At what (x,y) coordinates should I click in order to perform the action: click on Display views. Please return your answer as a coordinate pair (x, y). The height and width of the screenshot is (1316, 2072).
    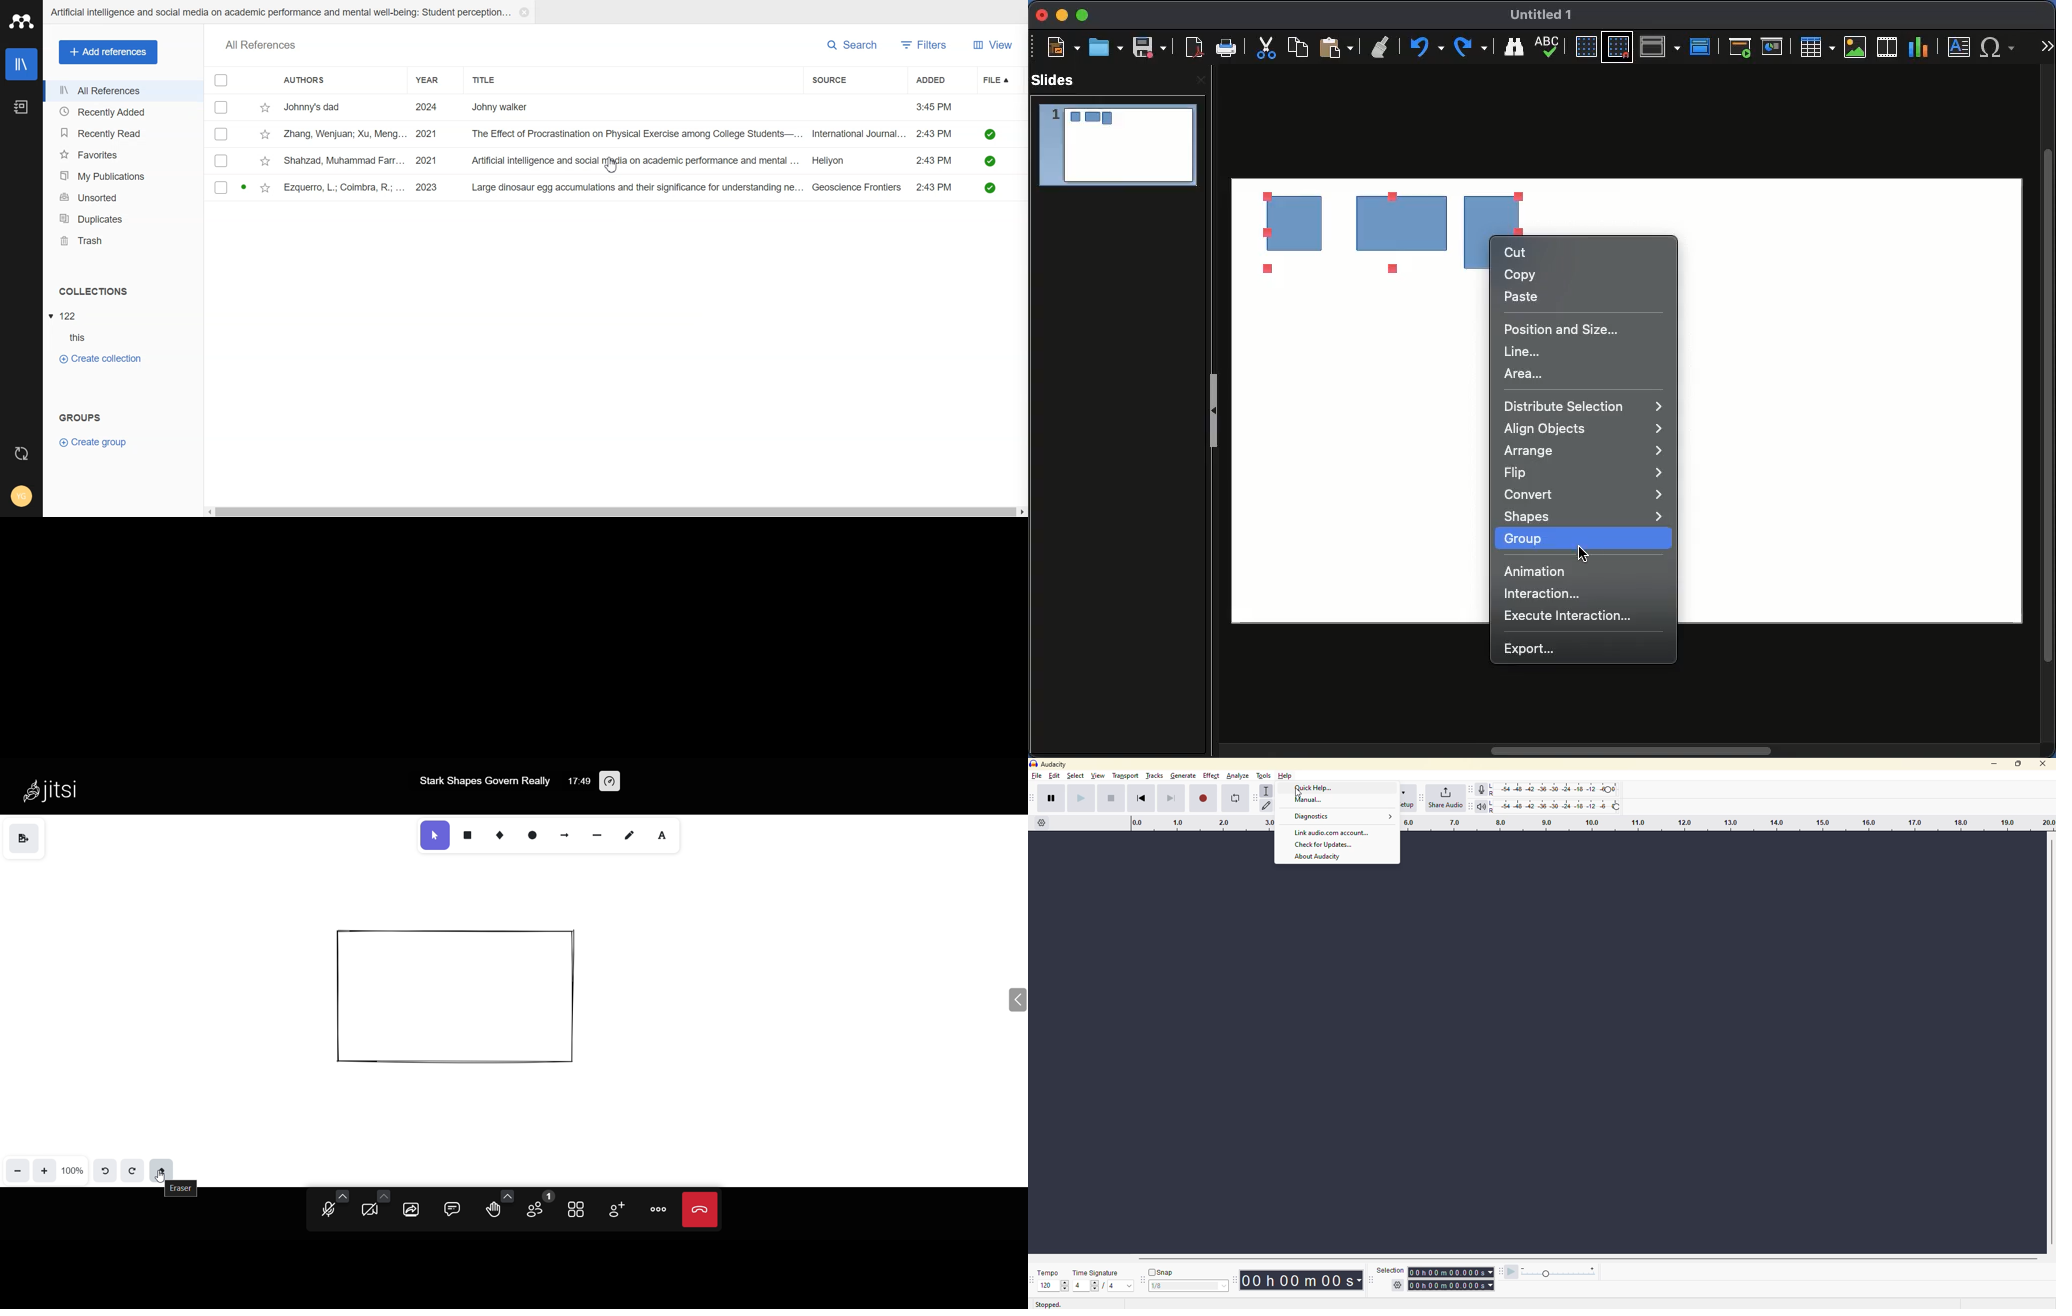
    Looking at the image, I should click on (1660, 46).